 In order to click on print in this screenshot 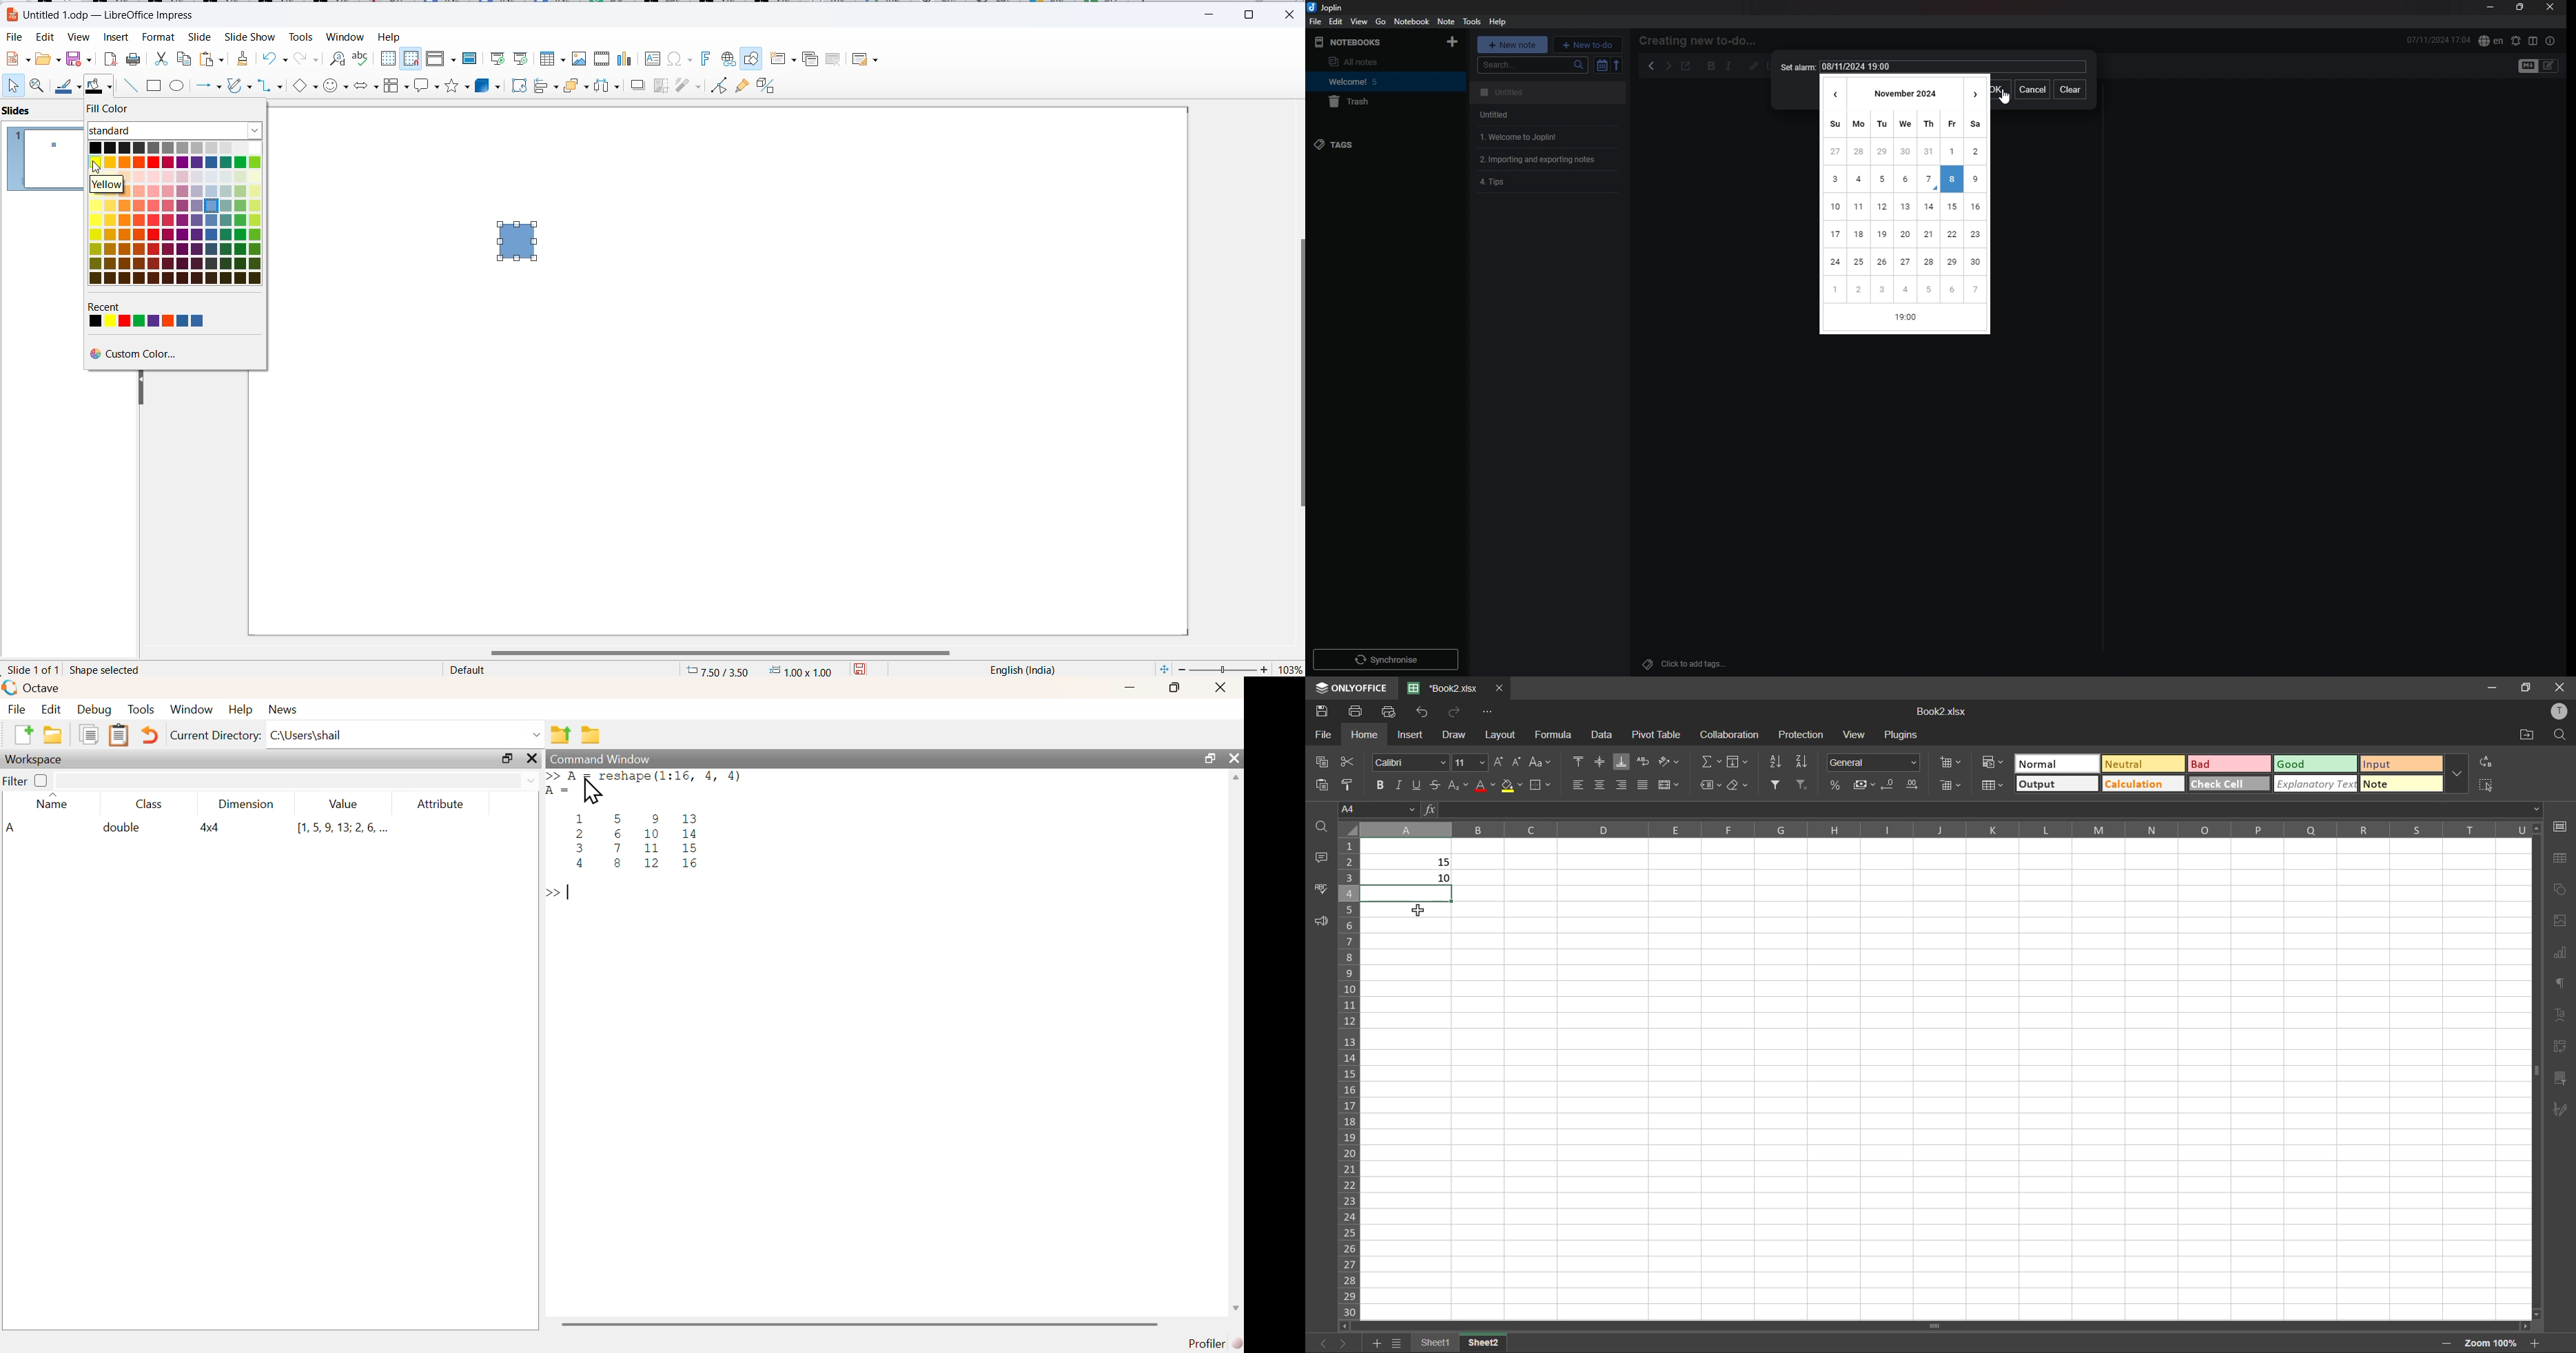, I will do `click(1356, 709)`.